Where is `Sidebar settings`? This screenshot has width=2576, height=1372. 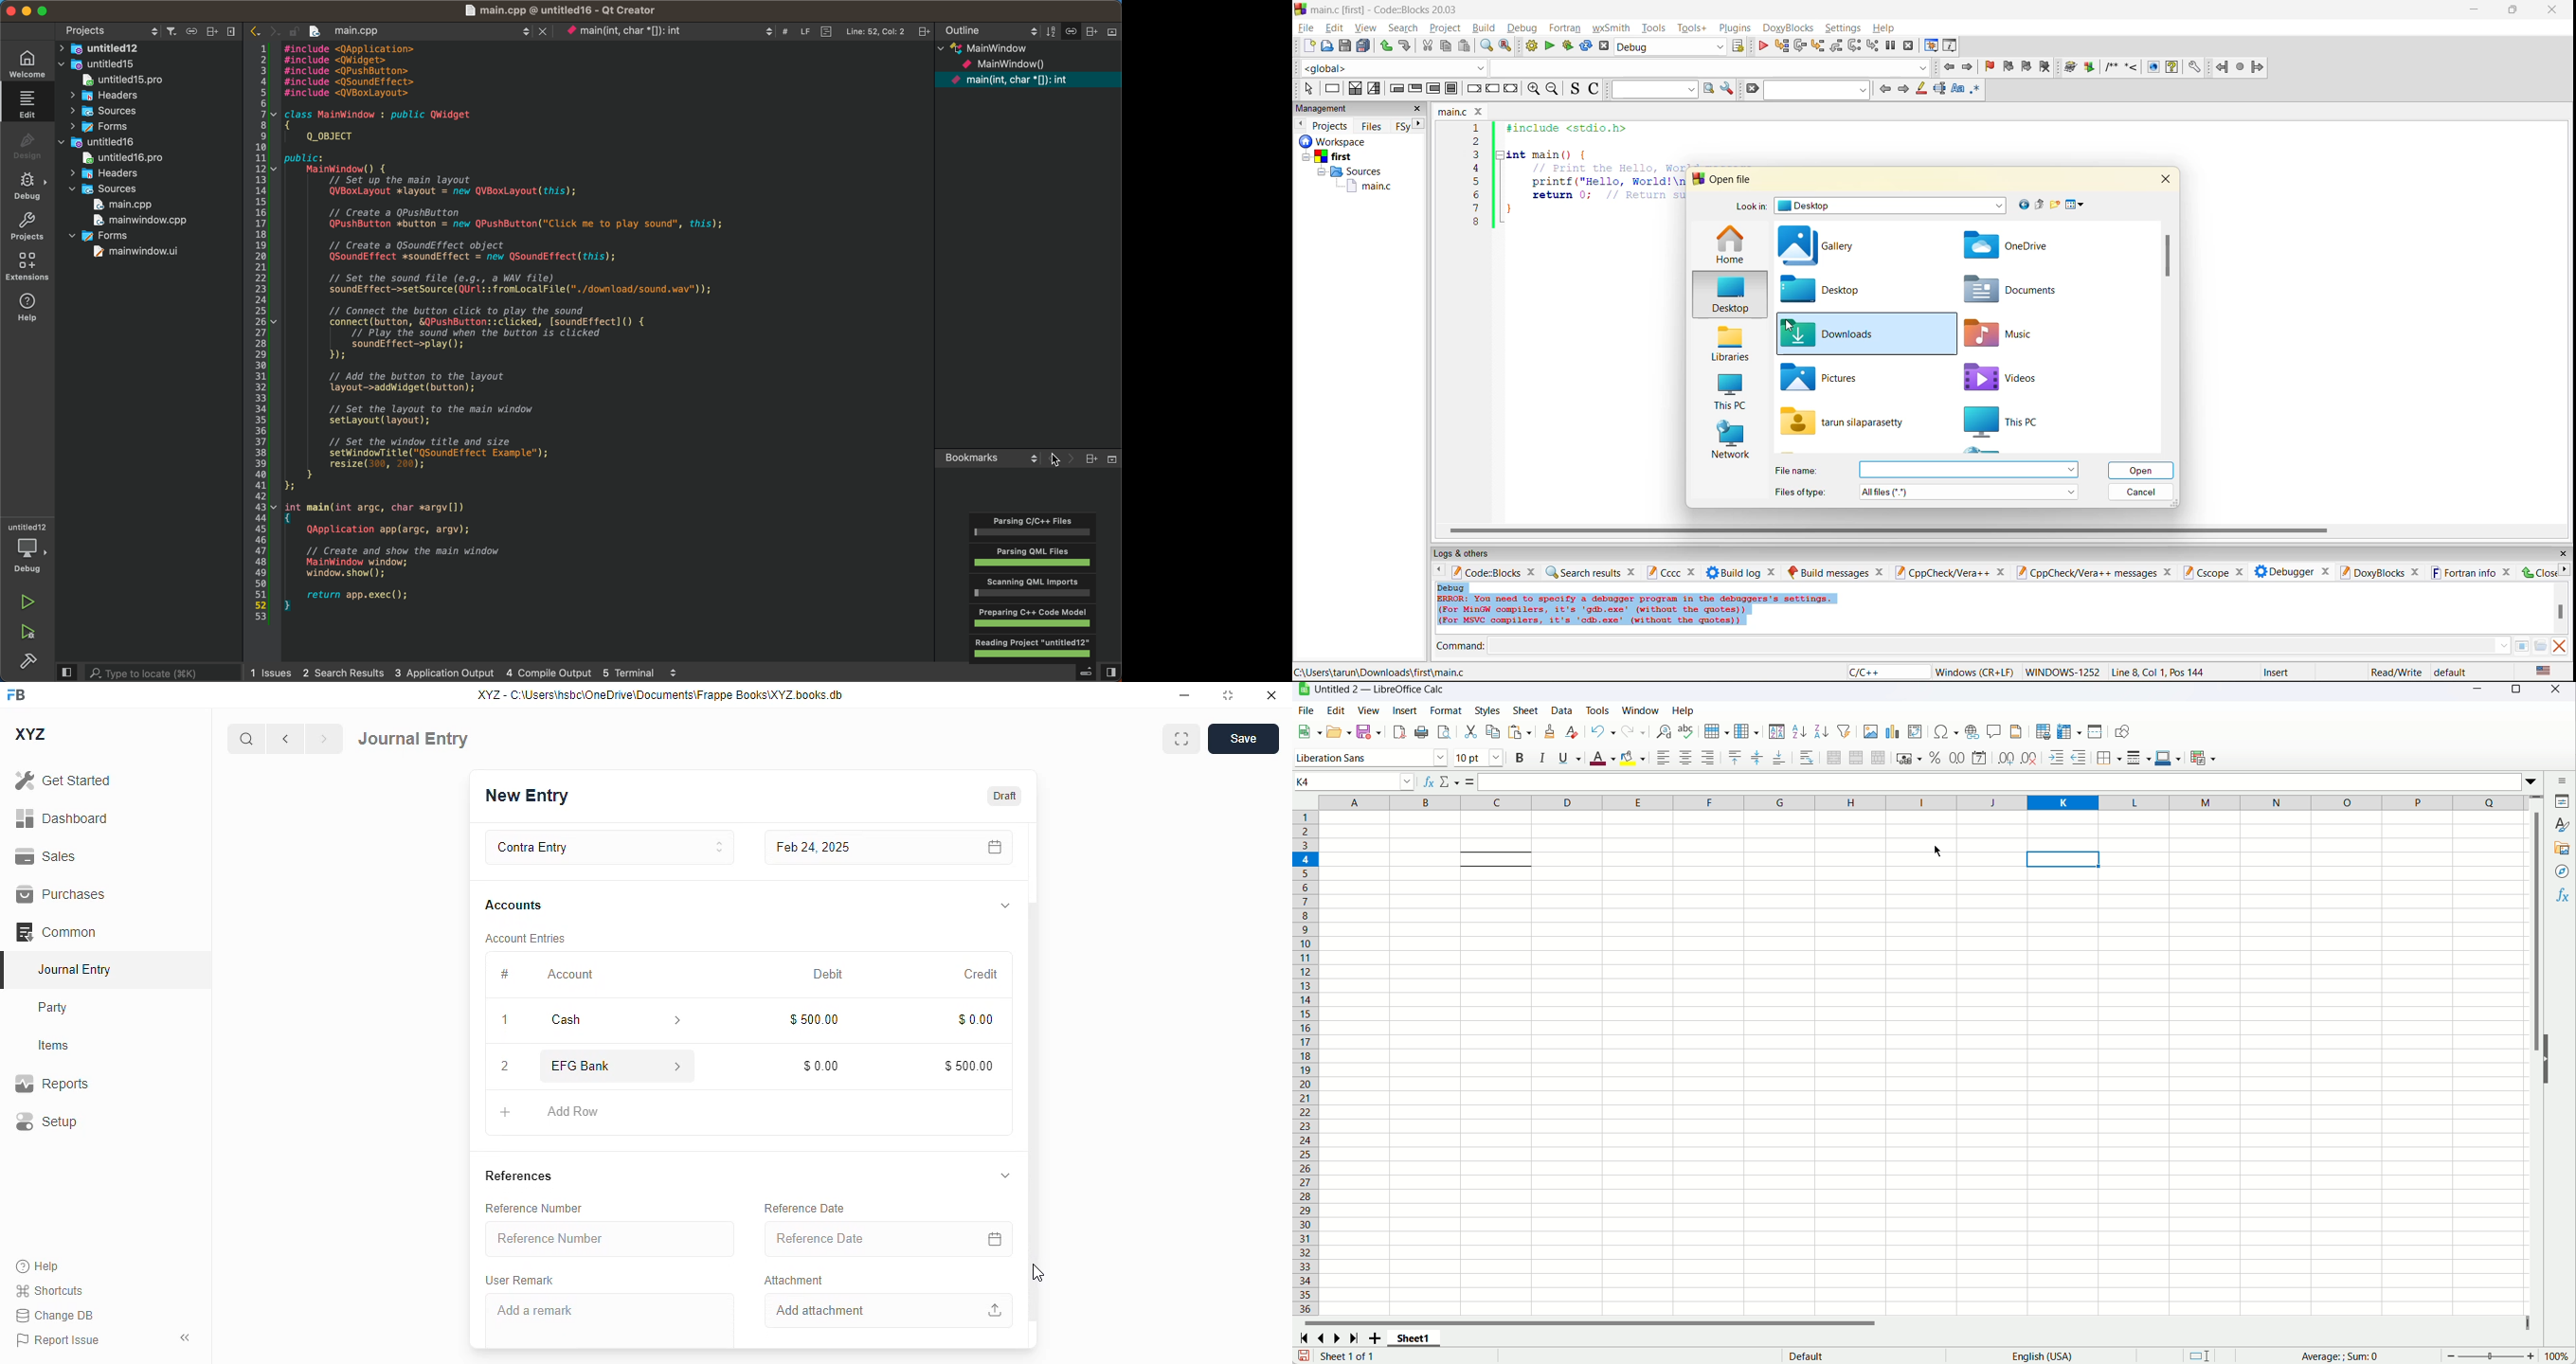
Sidebar settings is located at coordinates (2558, 780).